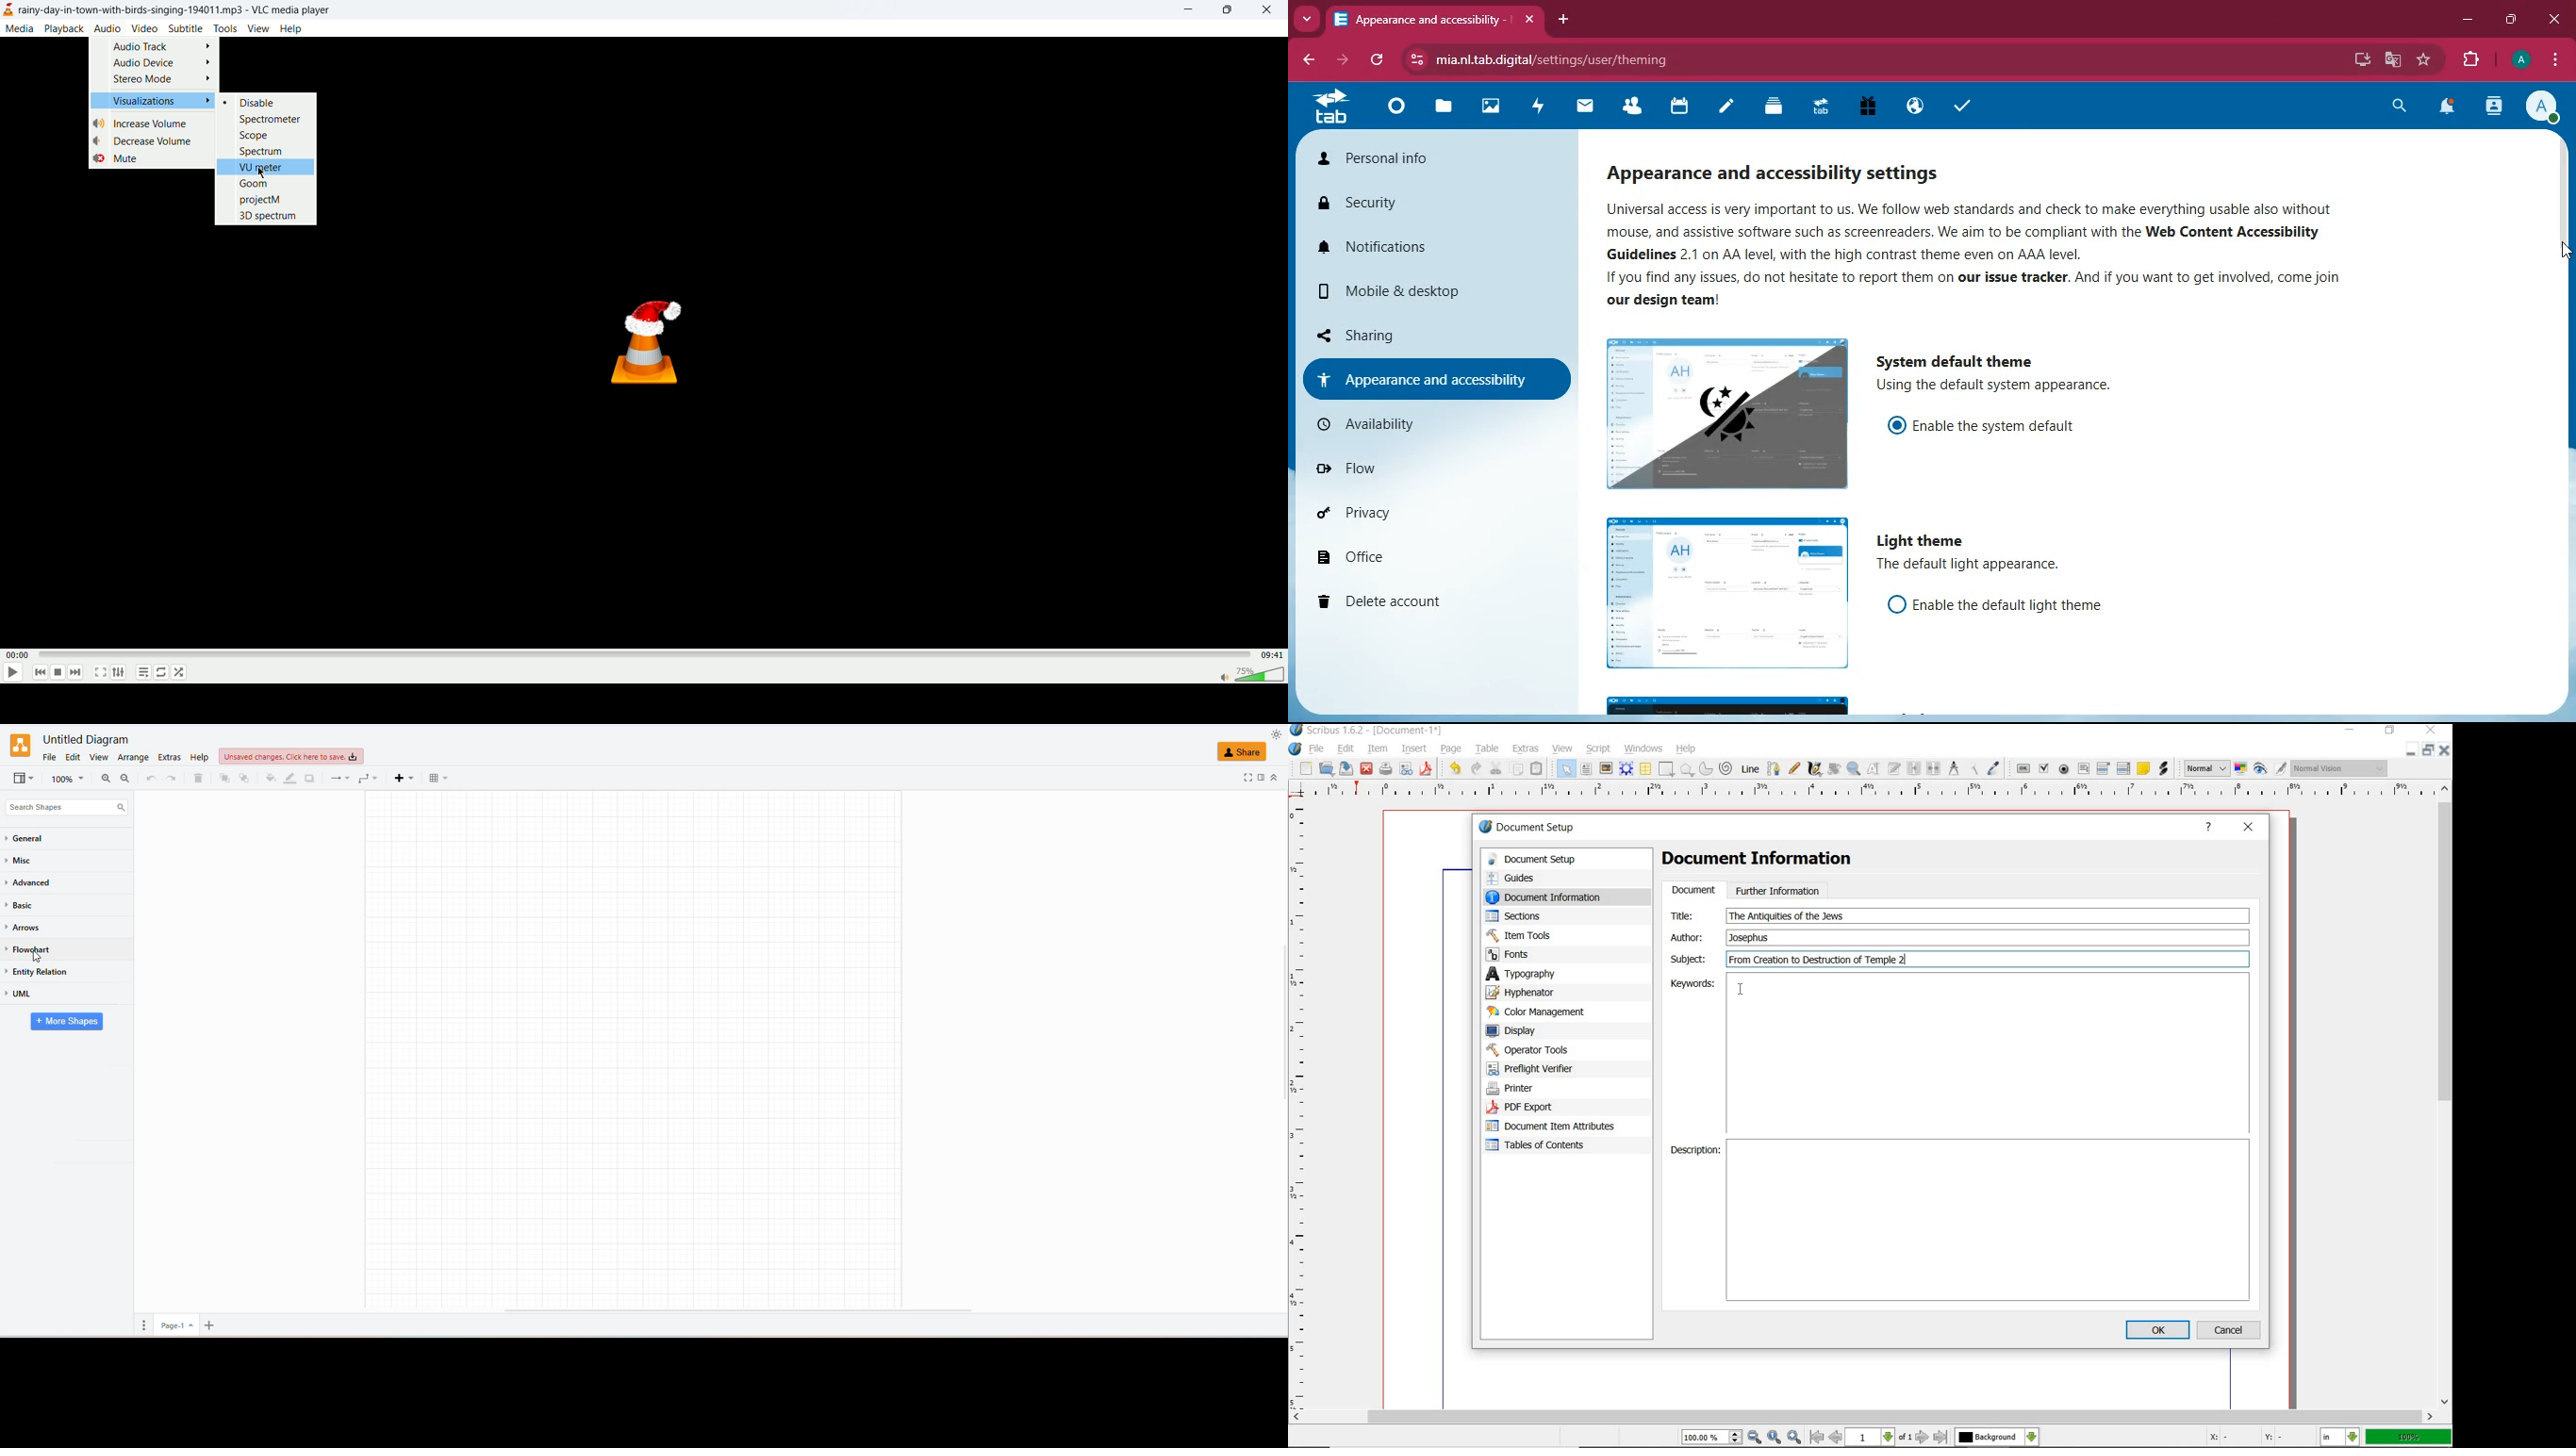 The image size is (2576, 1456). I want to click on video, so click(145, 29).